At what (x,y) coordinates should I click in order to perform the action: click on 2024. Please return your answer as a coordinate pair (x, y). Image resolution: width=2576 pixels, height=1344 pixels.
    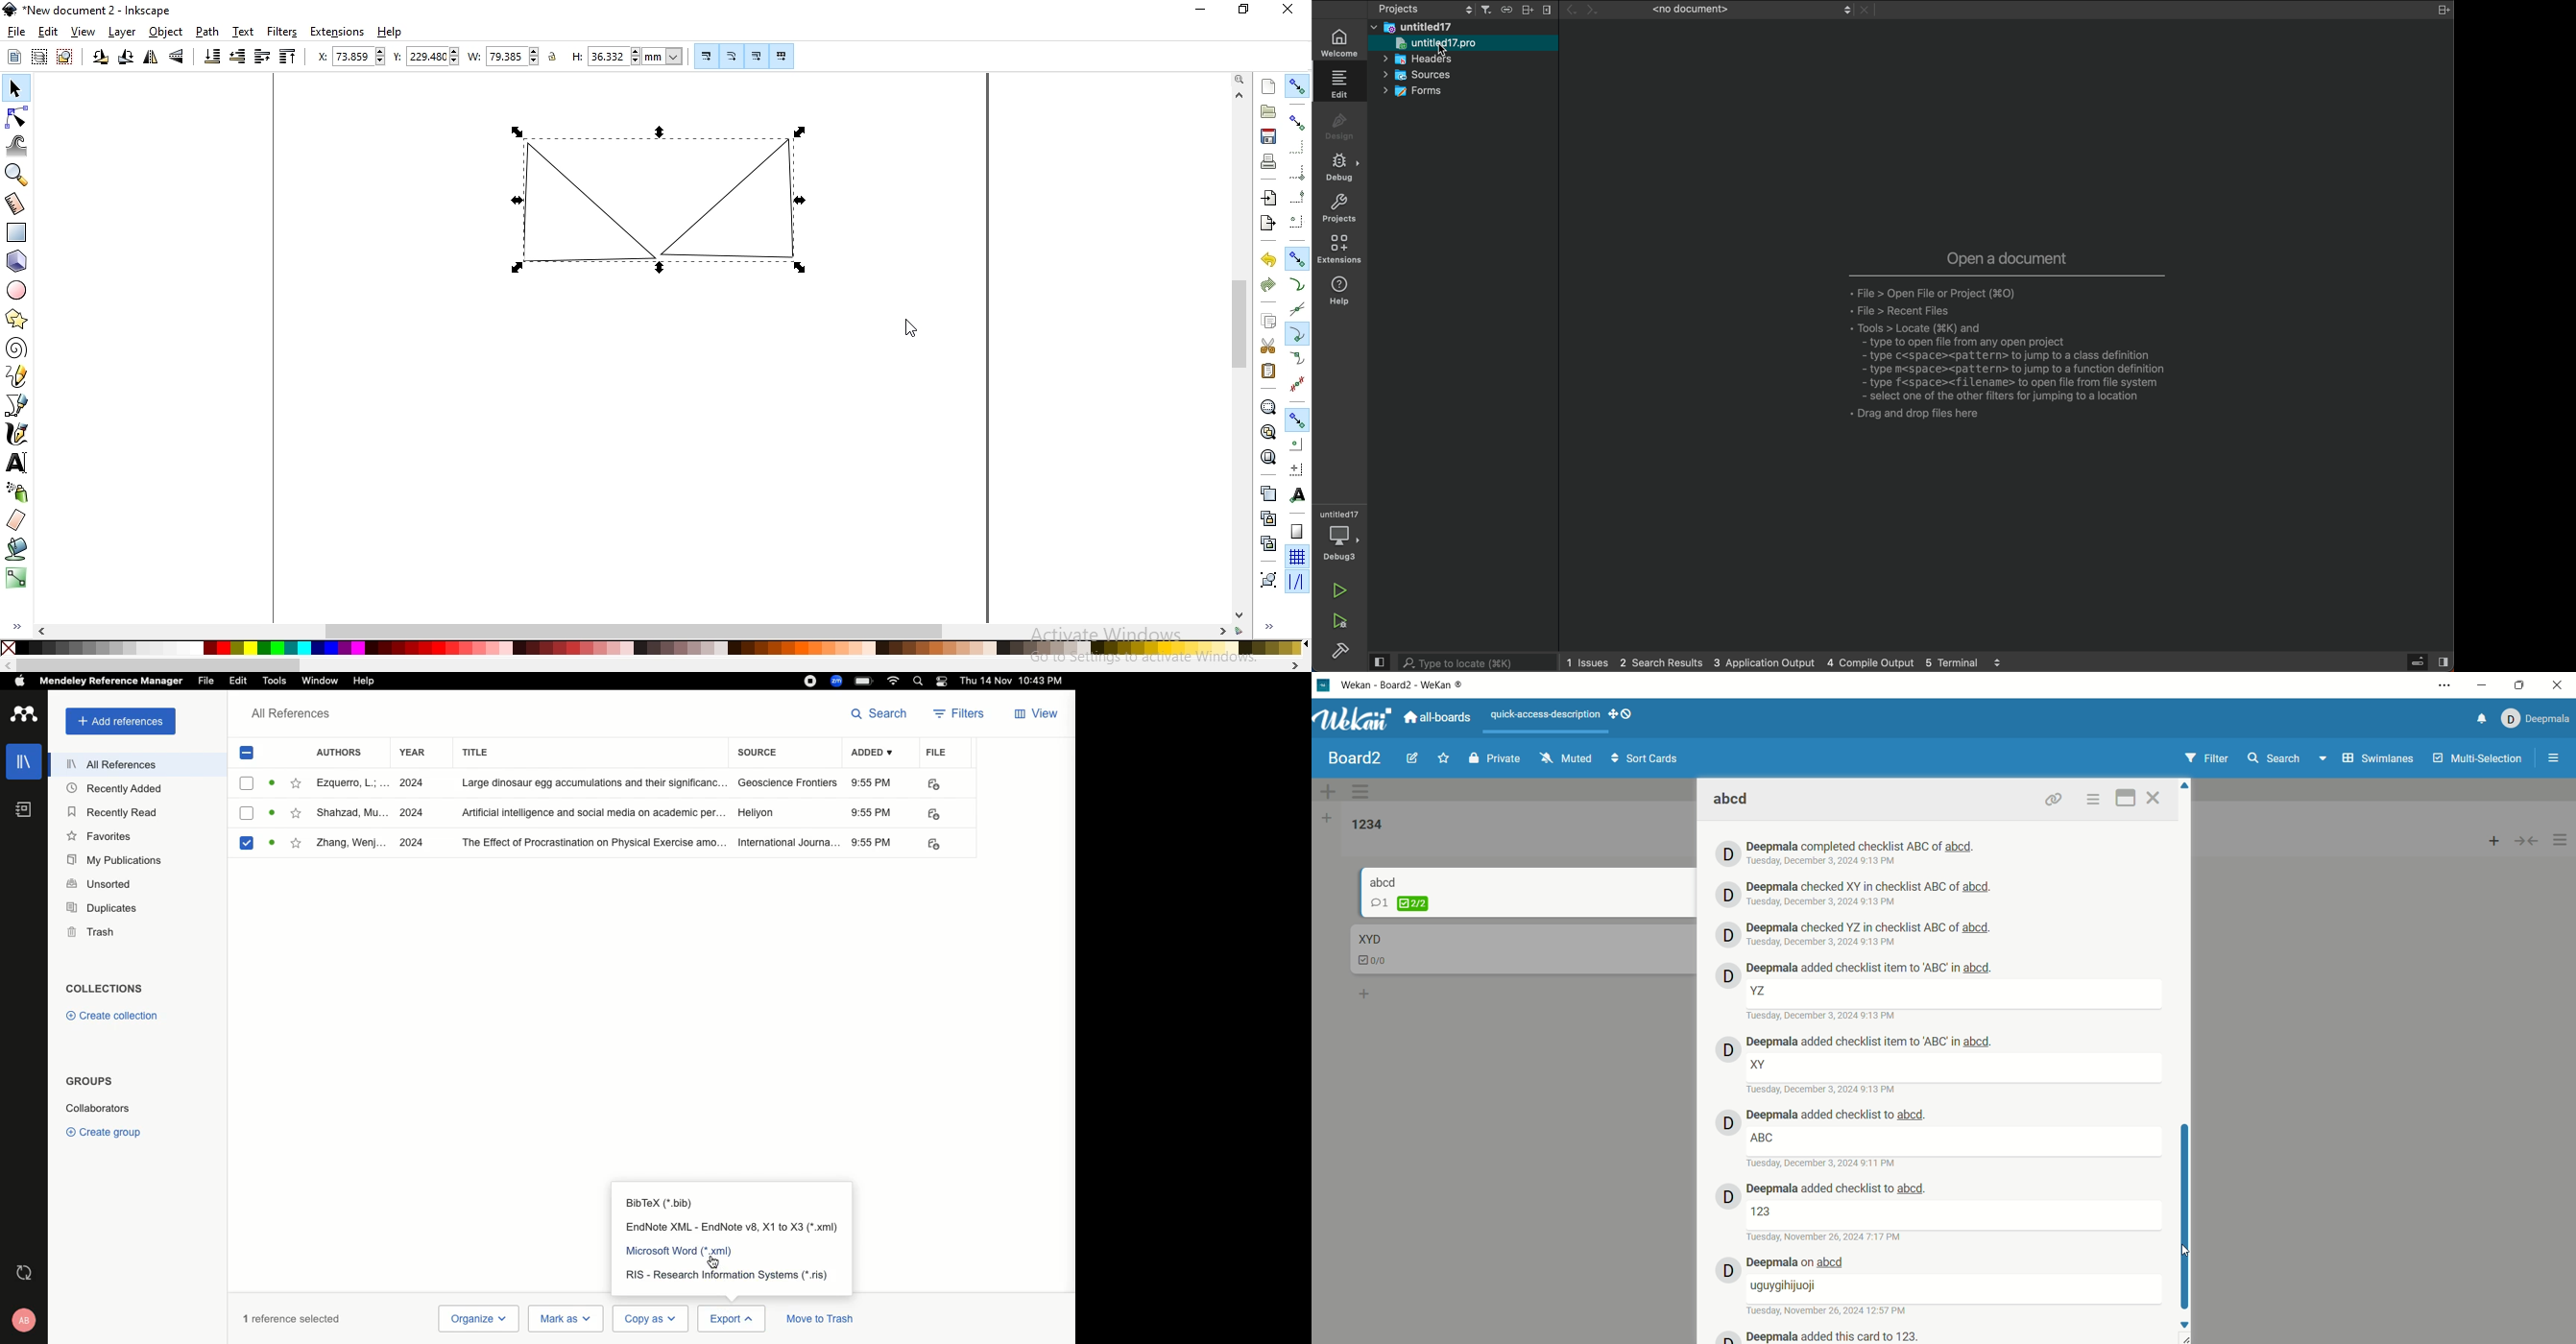
    Looking at the image, I should click on (414, 842).